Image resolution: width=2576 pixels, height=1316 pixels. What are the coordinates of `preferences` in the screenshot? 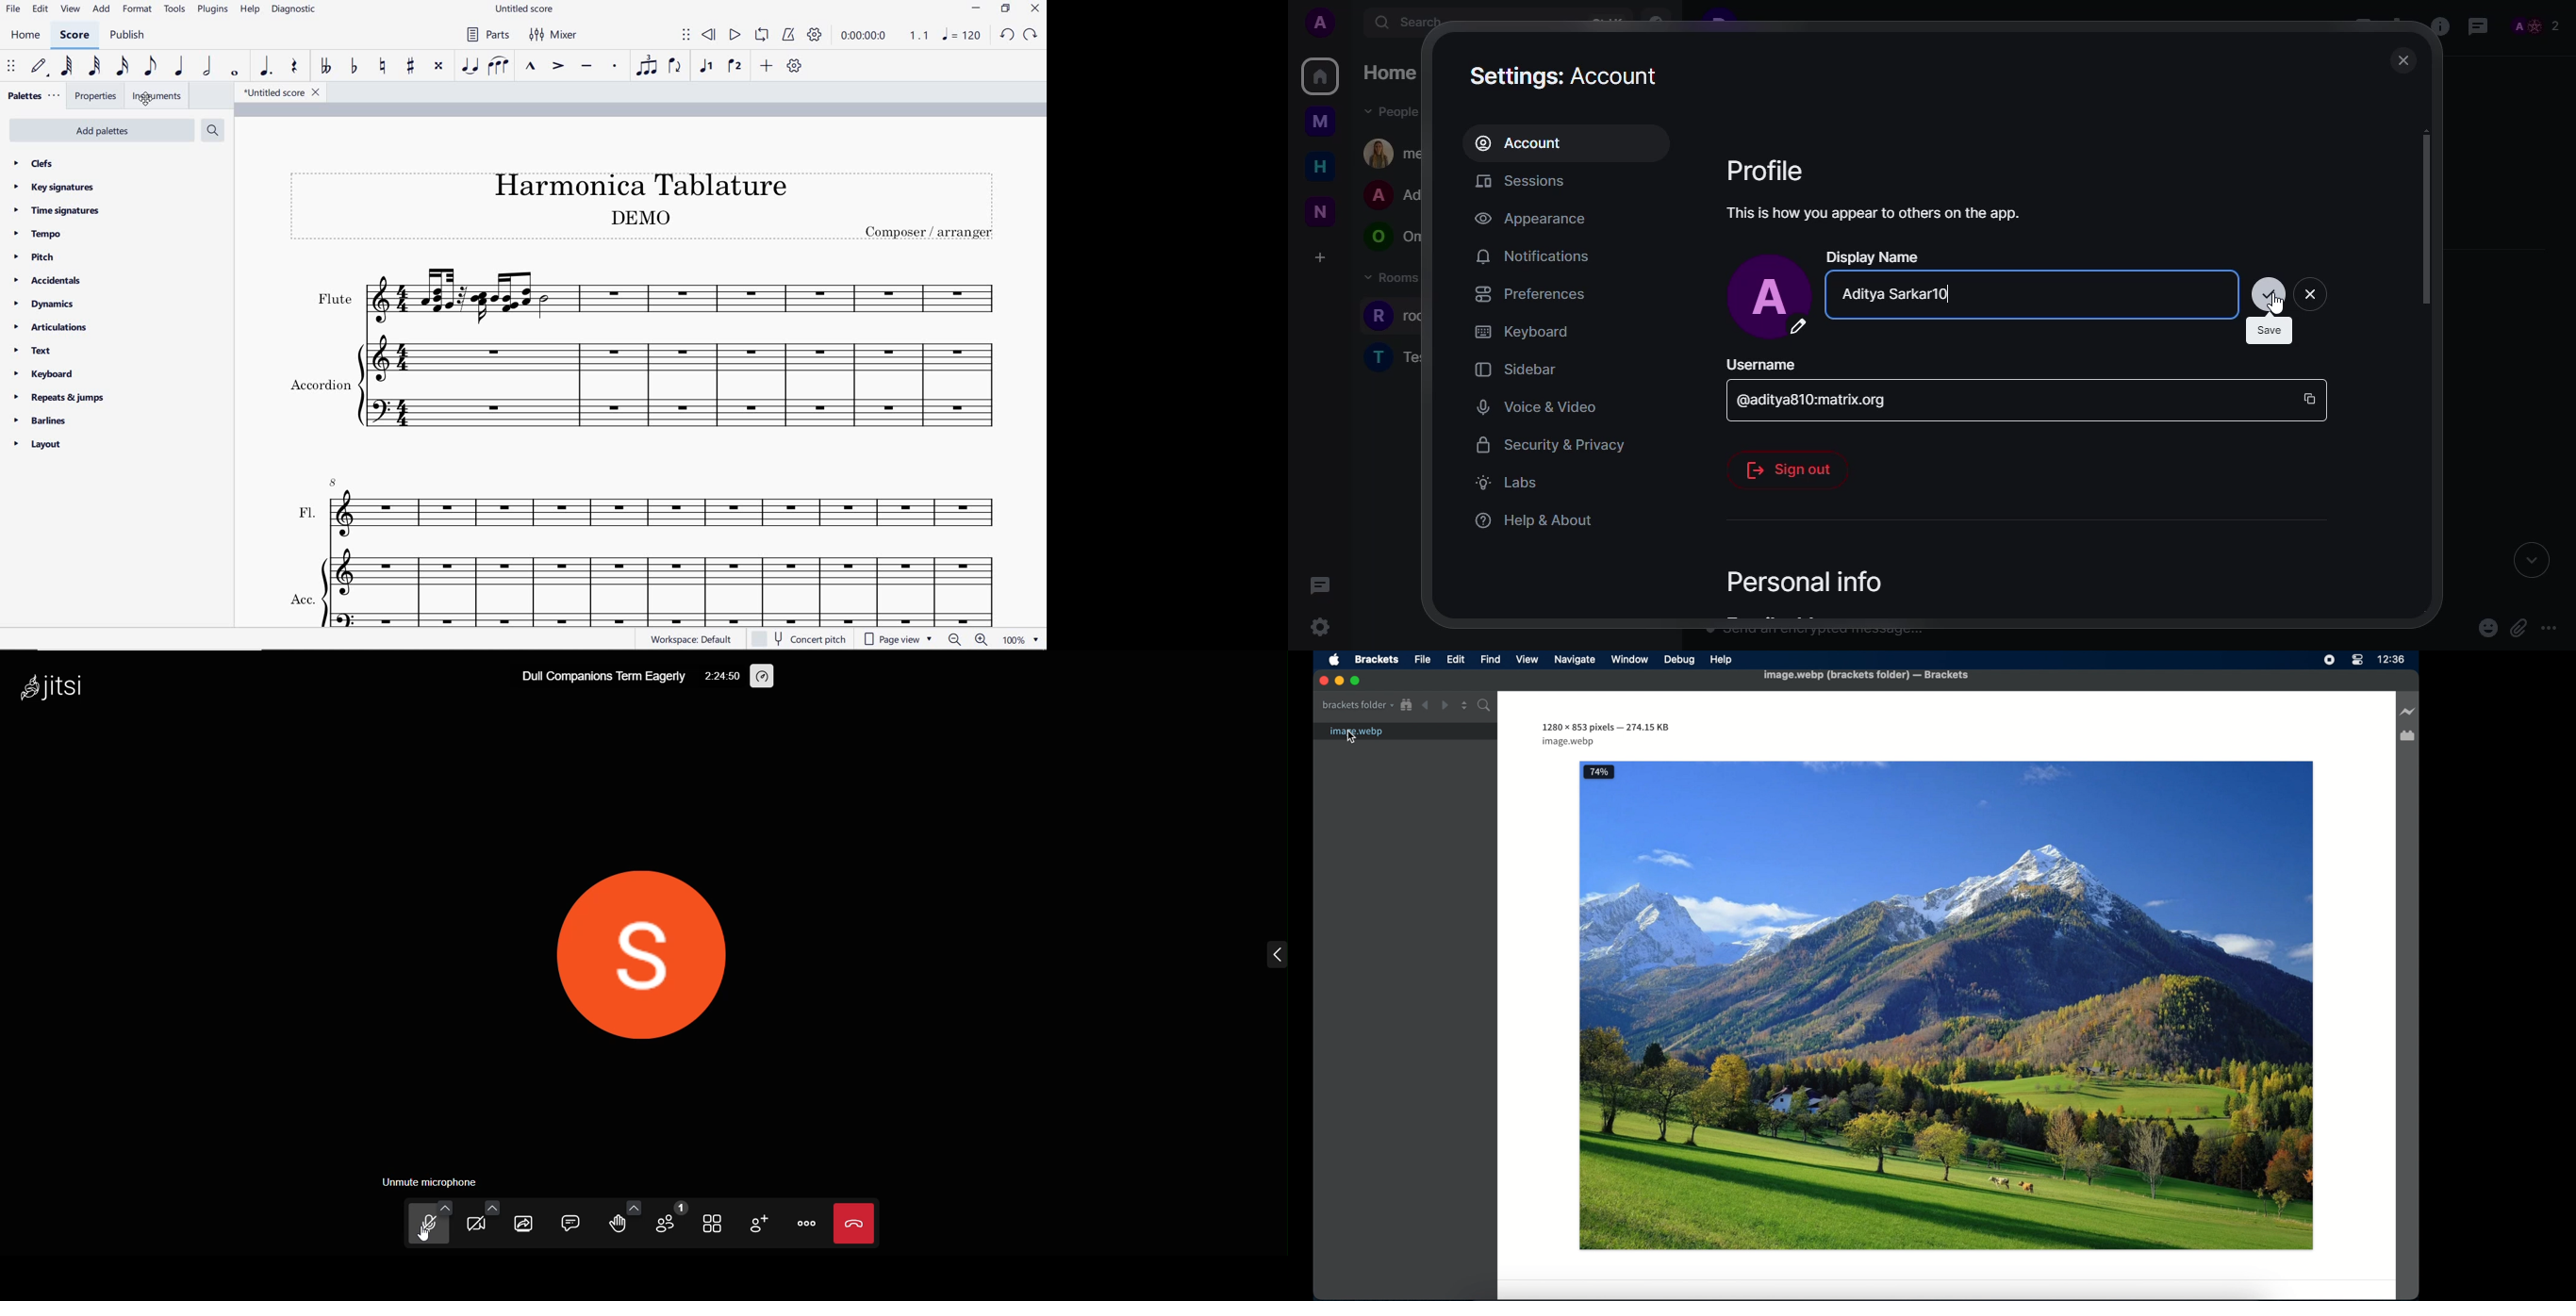 It's located at (1530, 293).